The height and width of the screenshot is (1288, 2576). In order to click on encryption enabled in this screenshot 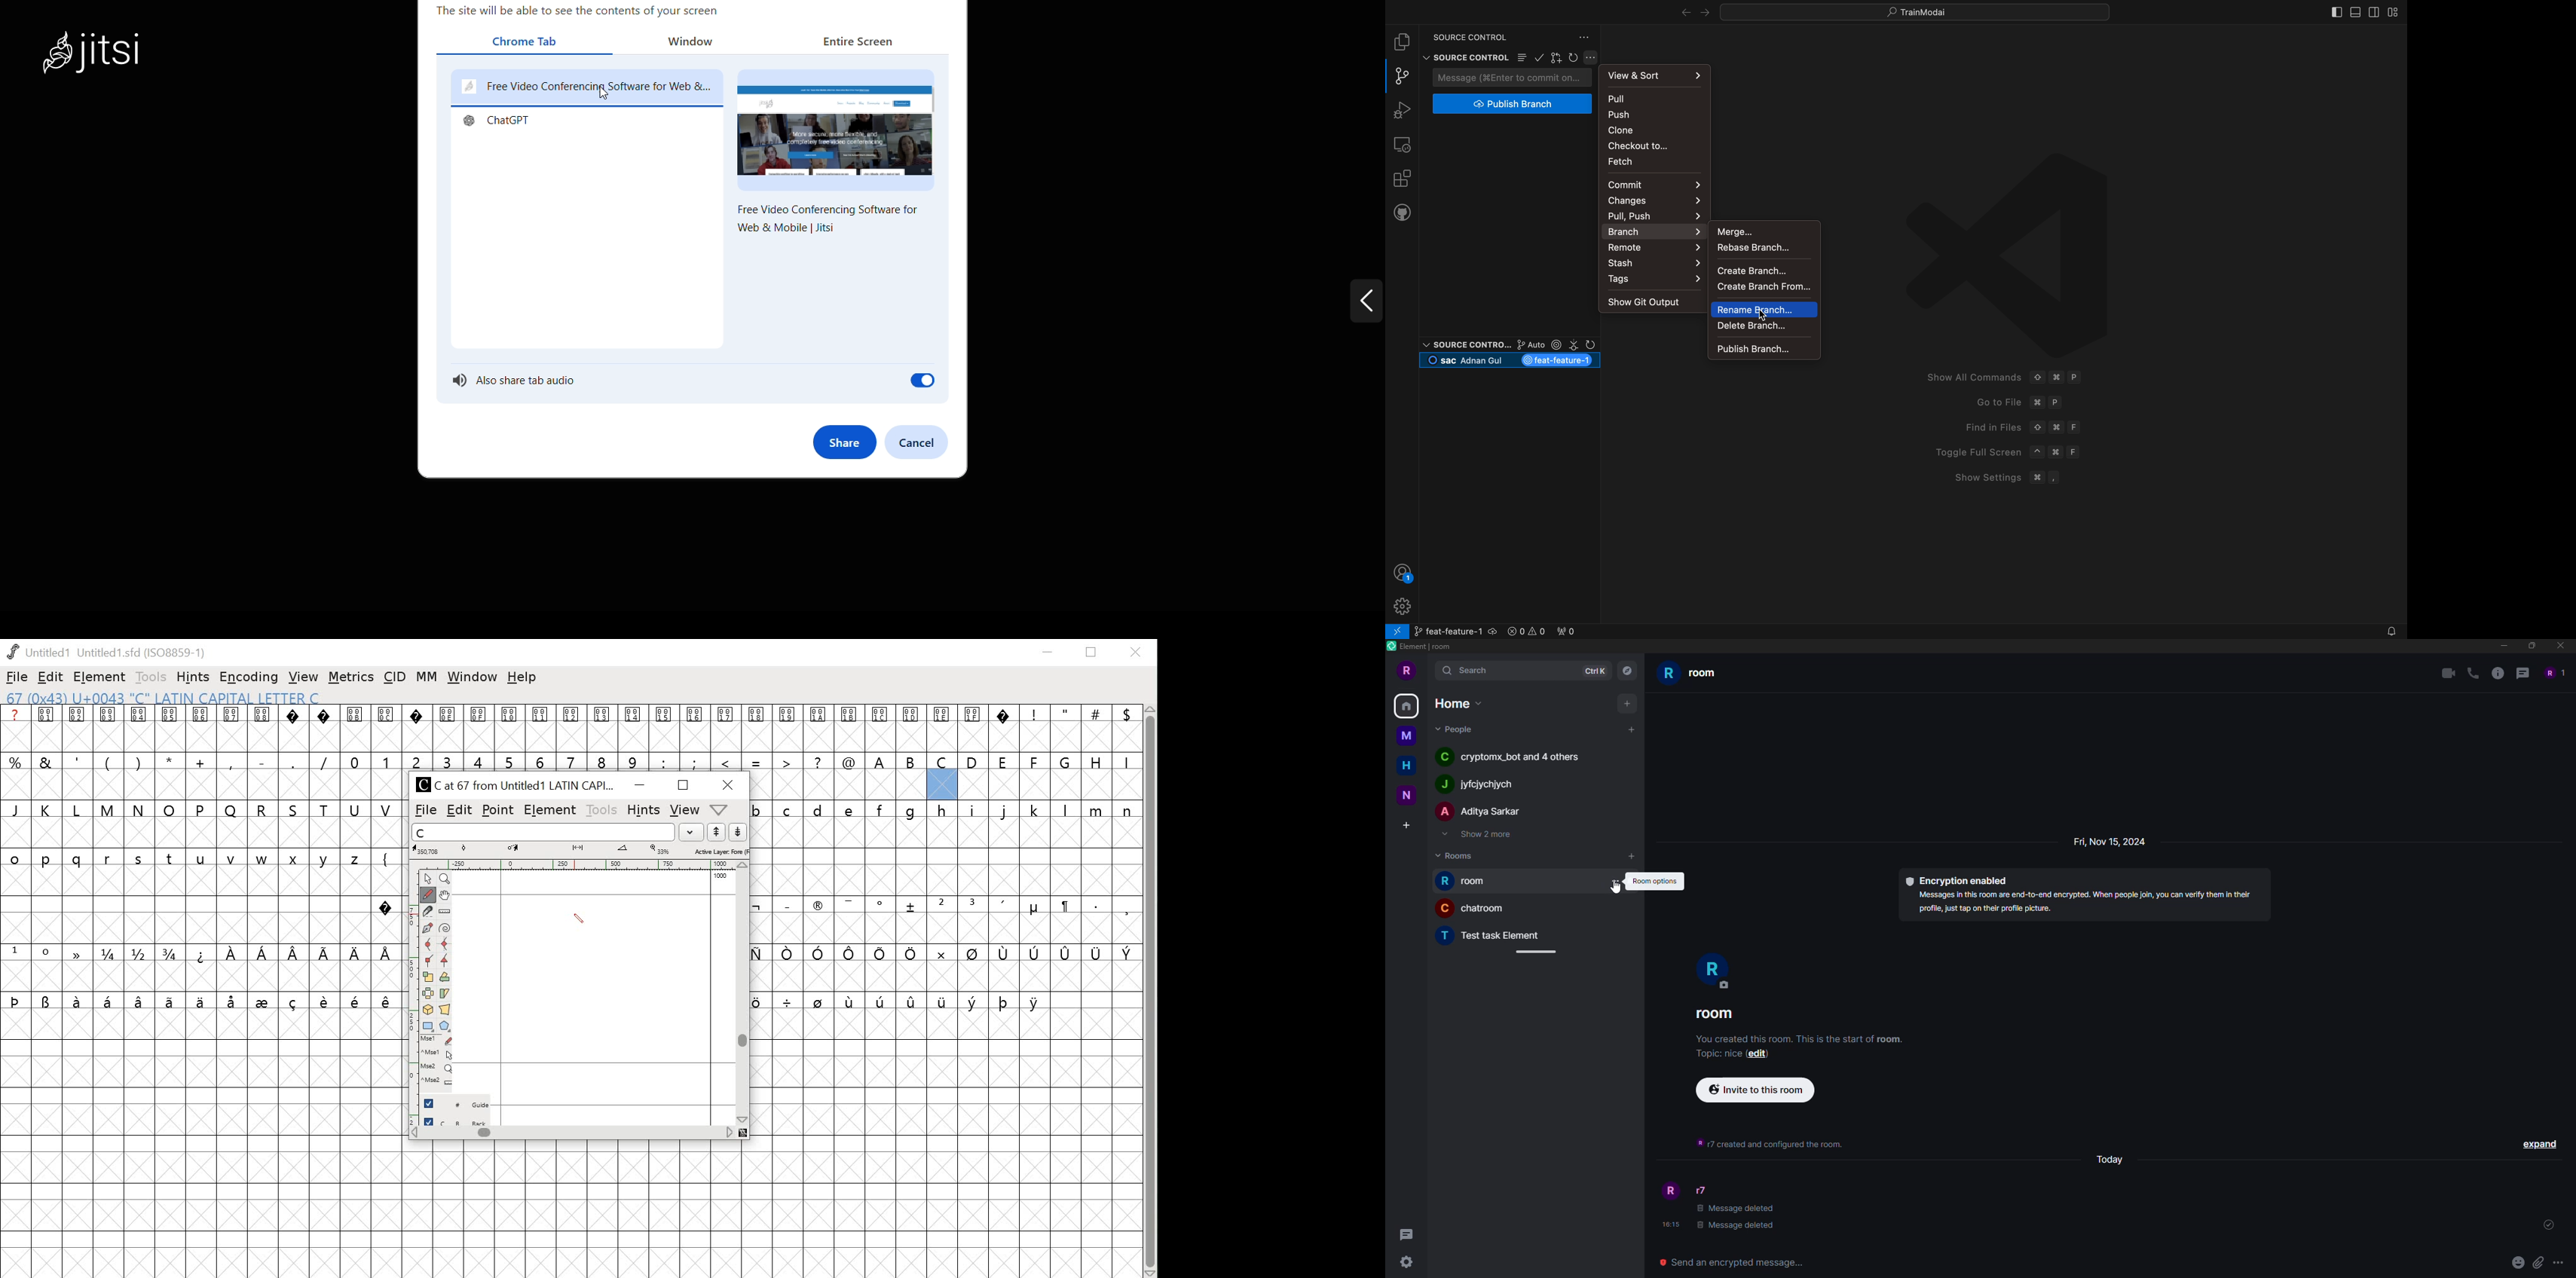, I will do `click(1959, 880)`.